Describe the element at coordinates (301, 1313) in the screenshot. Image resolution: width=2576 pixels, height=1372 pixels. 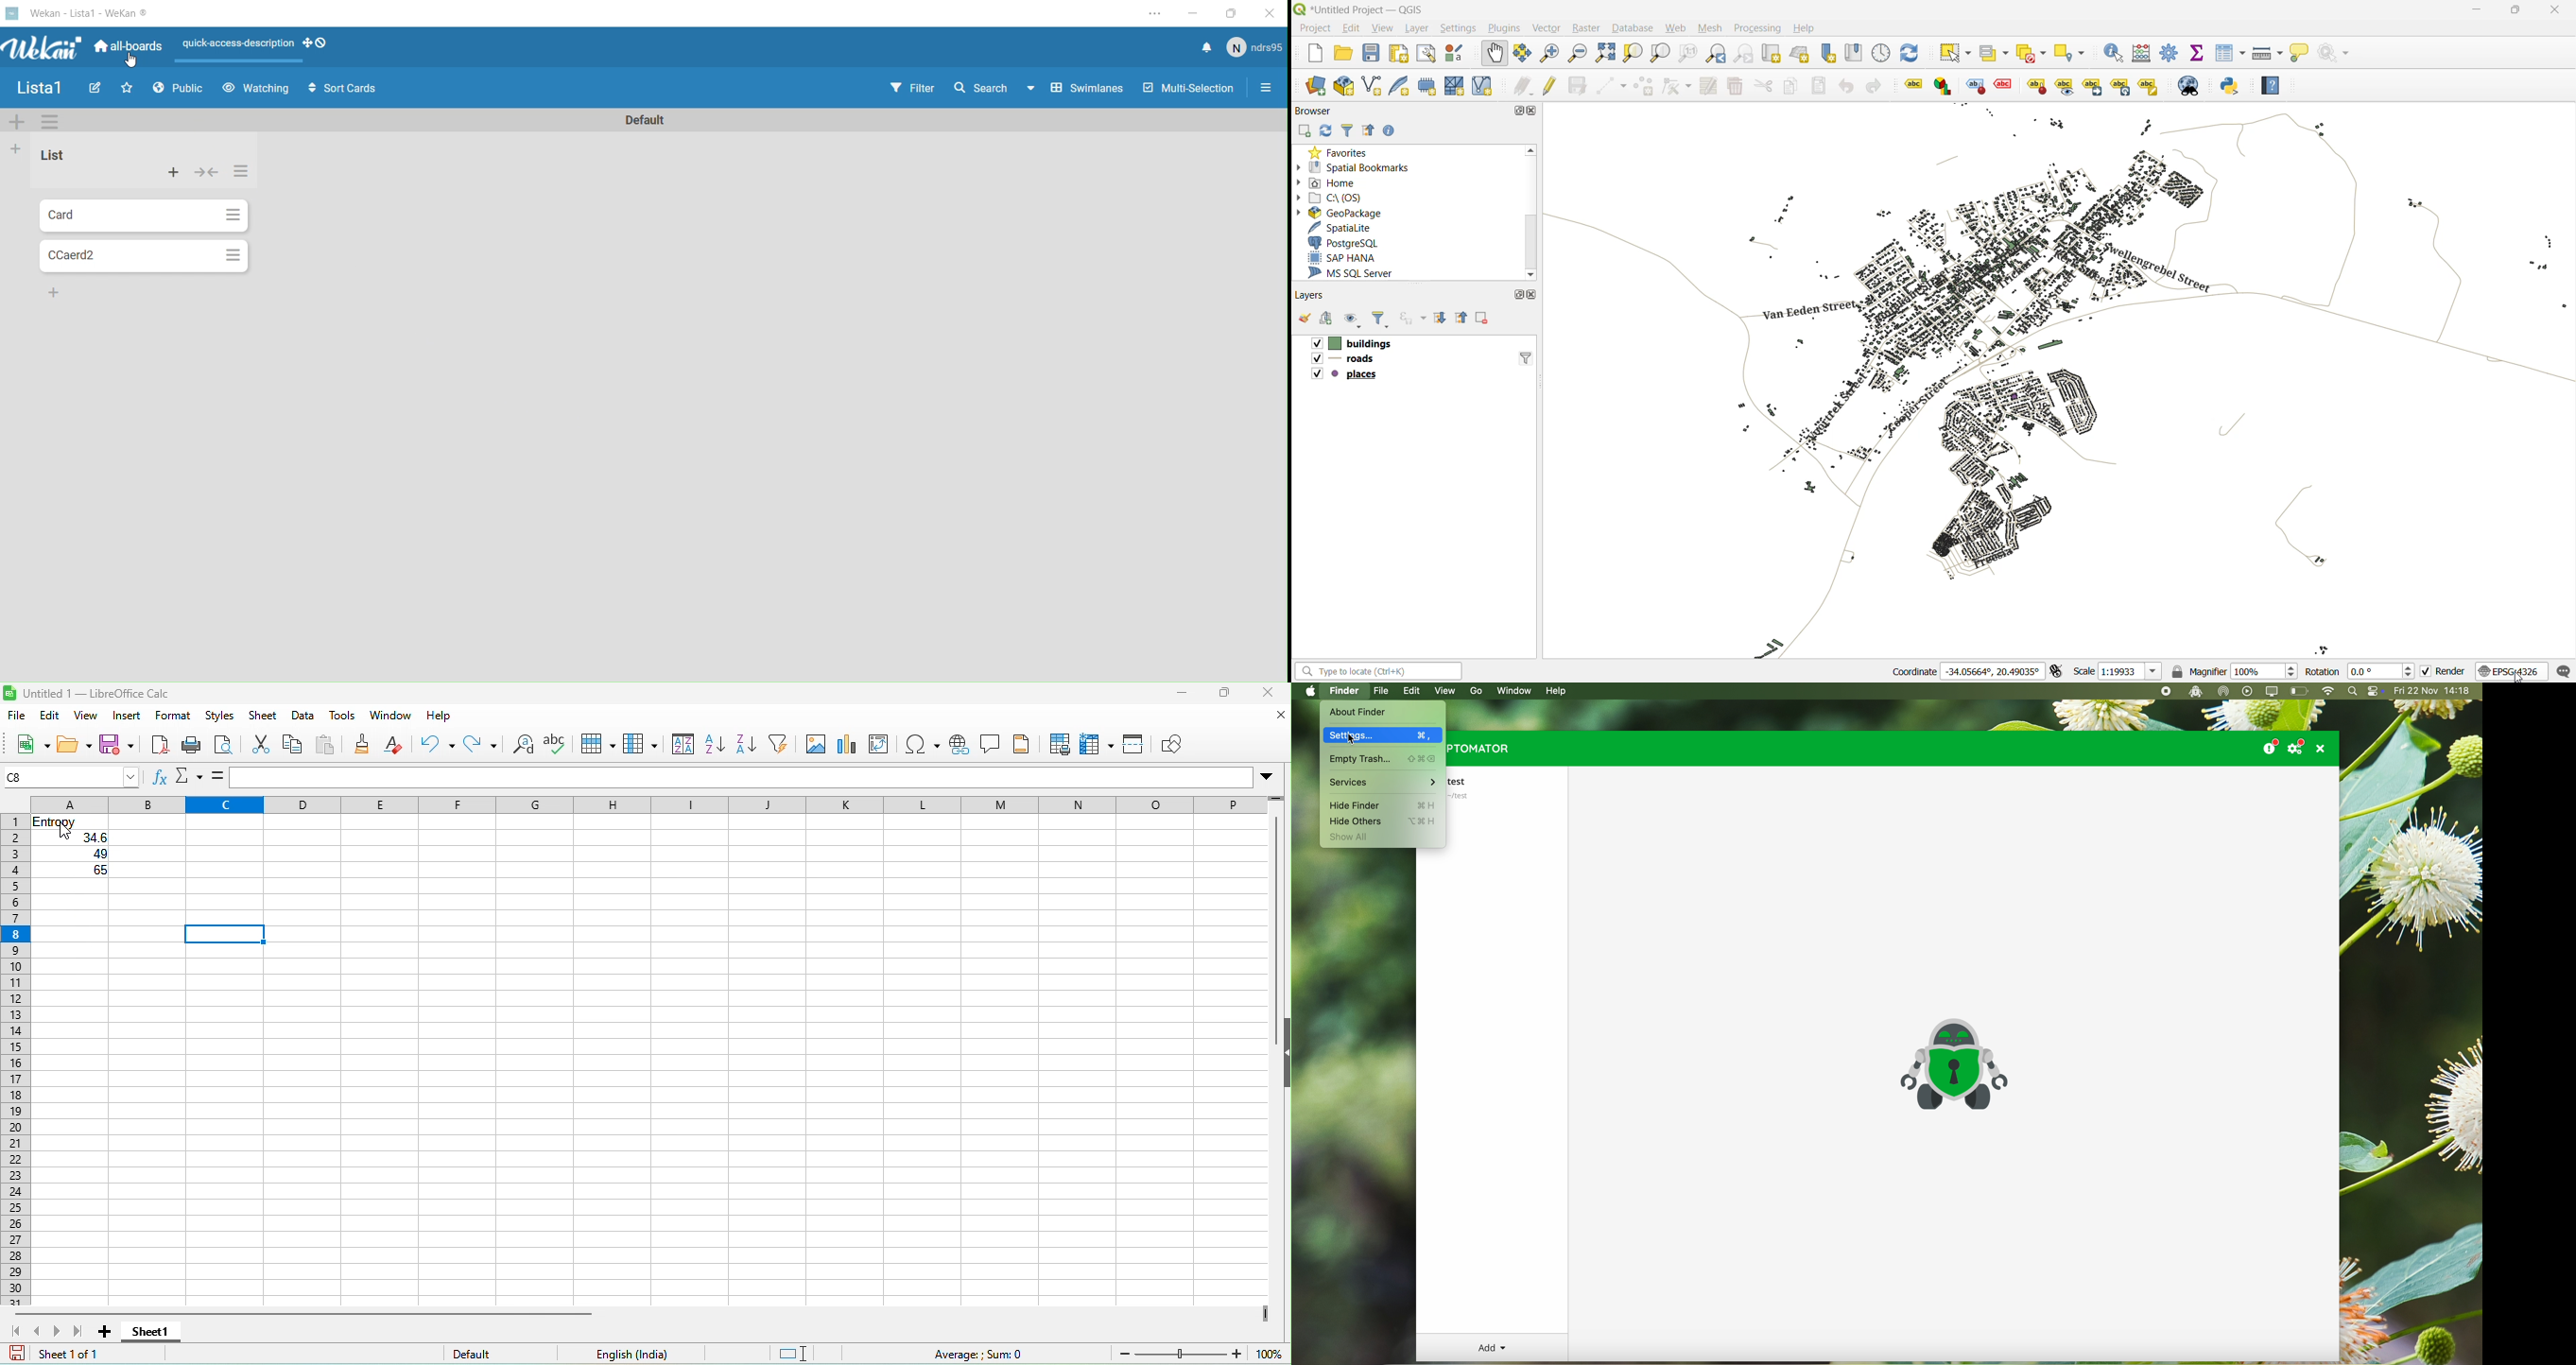
I see `horizontal scroll bar` at that location.